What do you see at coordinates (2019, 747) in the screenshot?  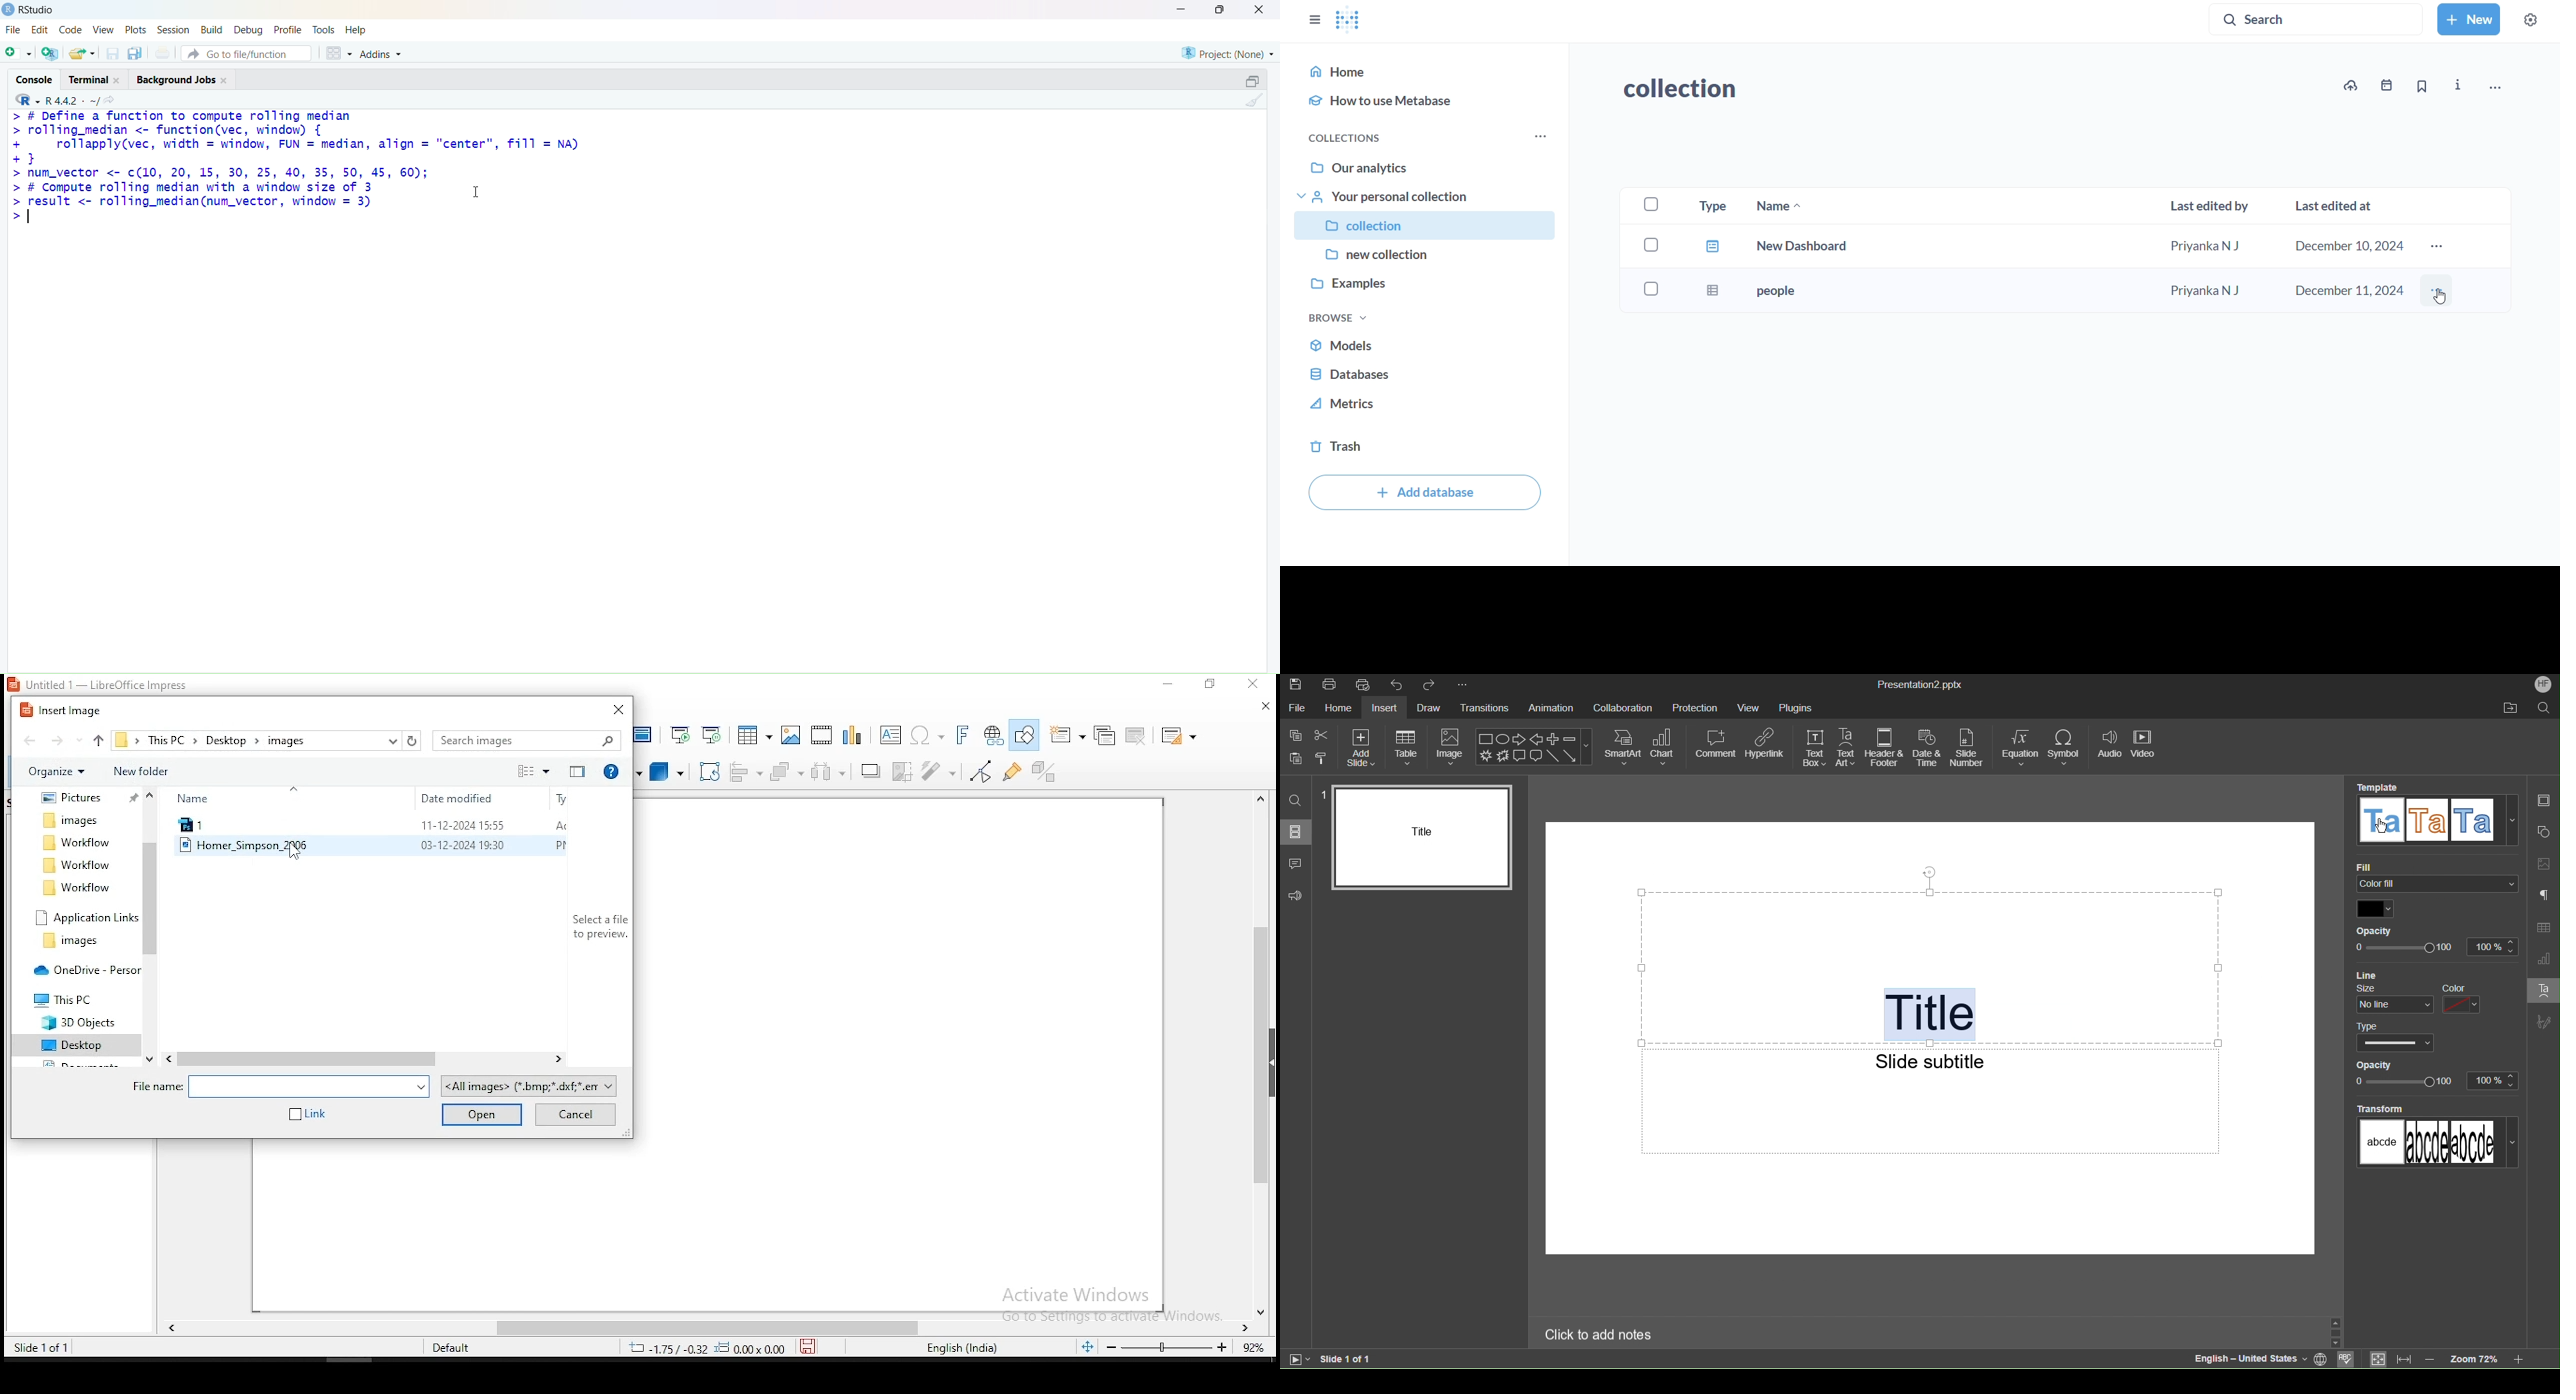 I see `Equation ` at bounding box center [2019, 747].